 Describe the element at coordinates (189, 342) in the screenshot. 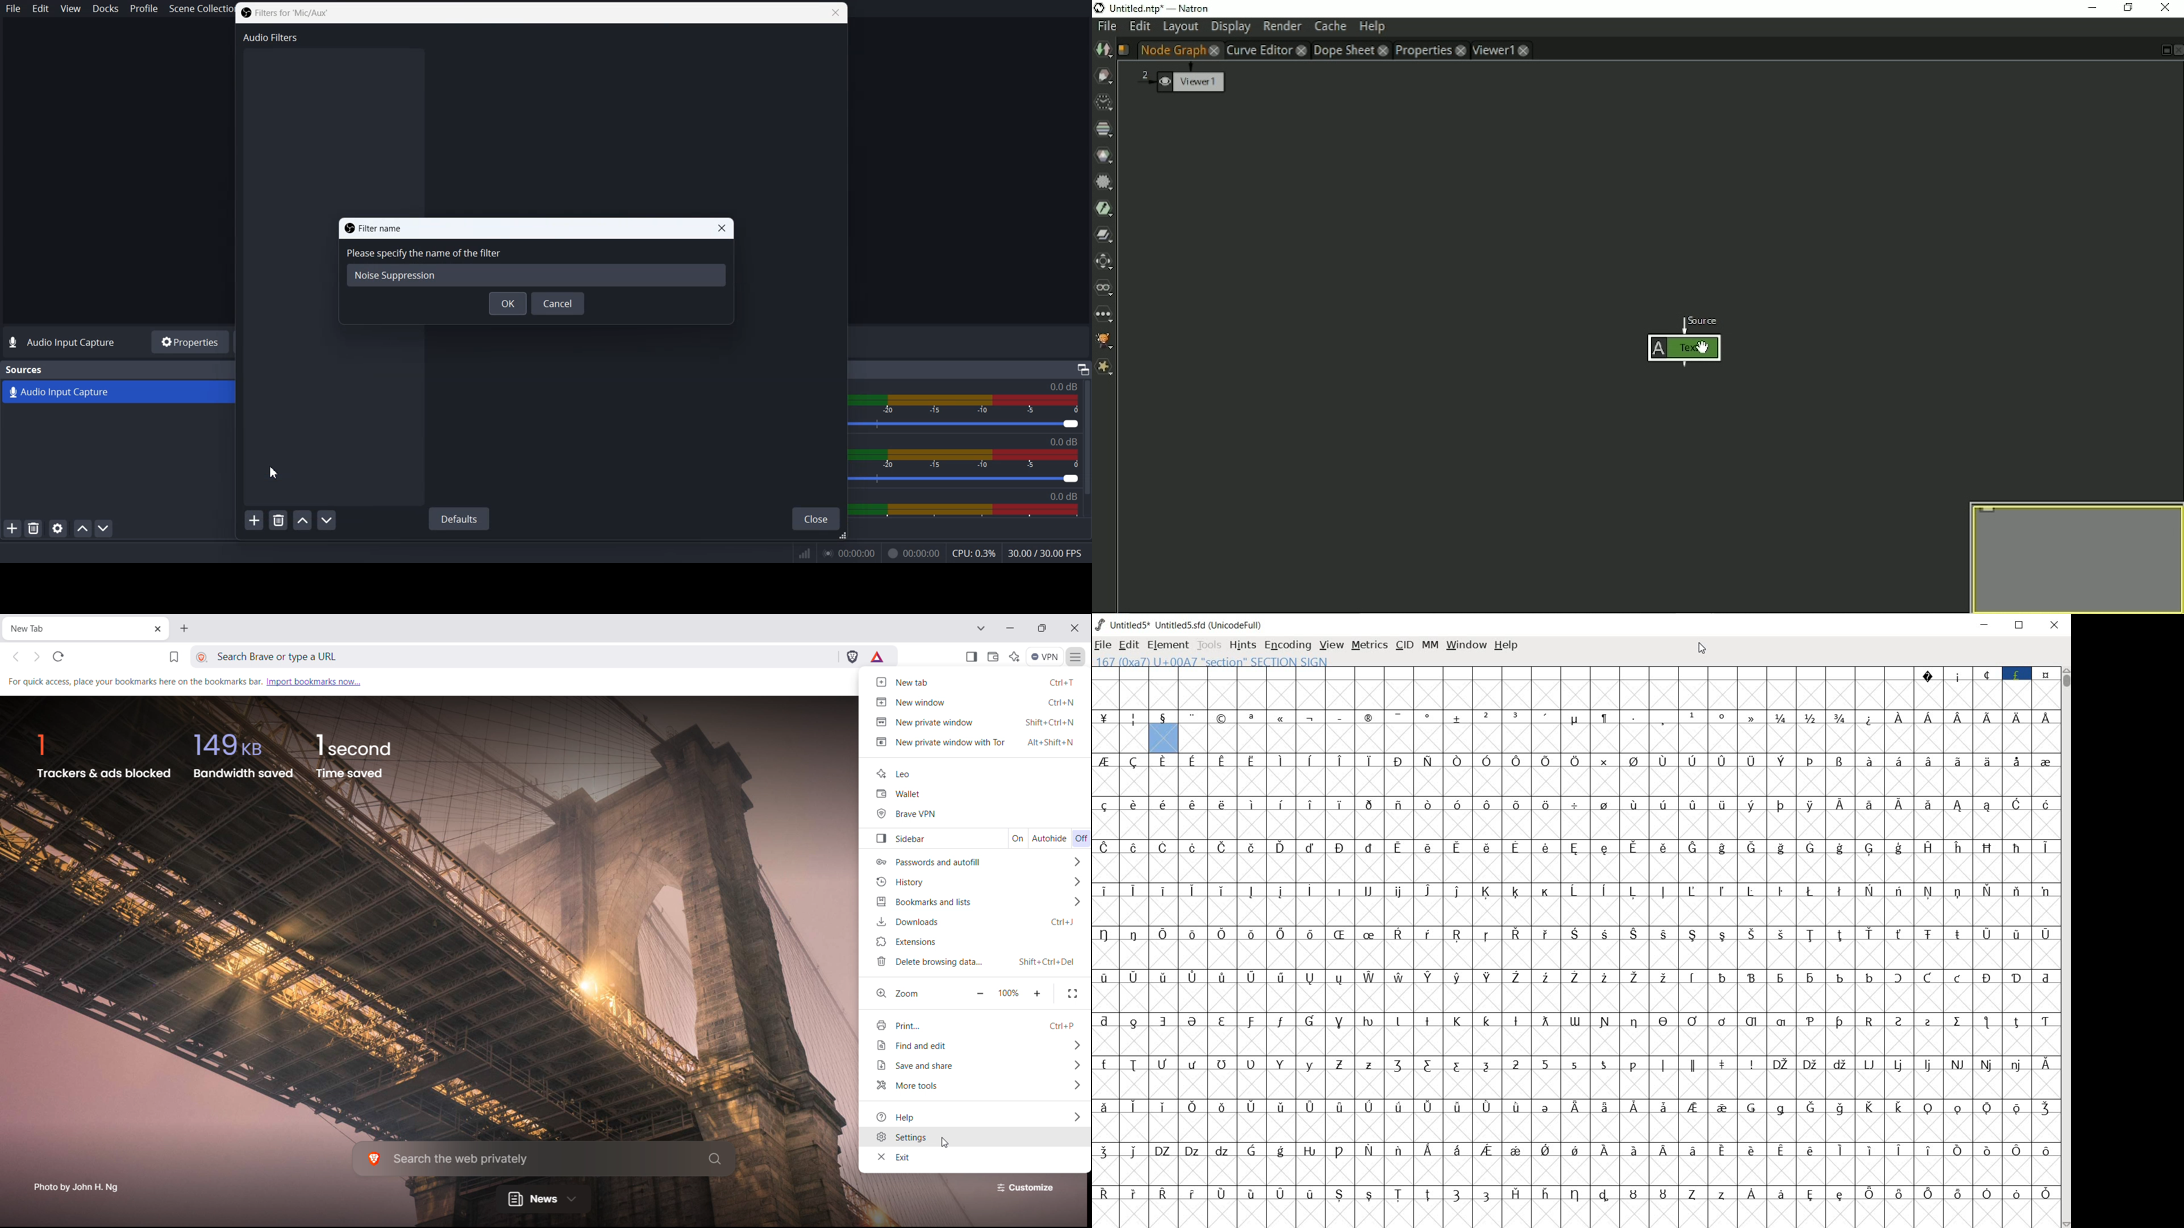

I see `Properties` at that location.